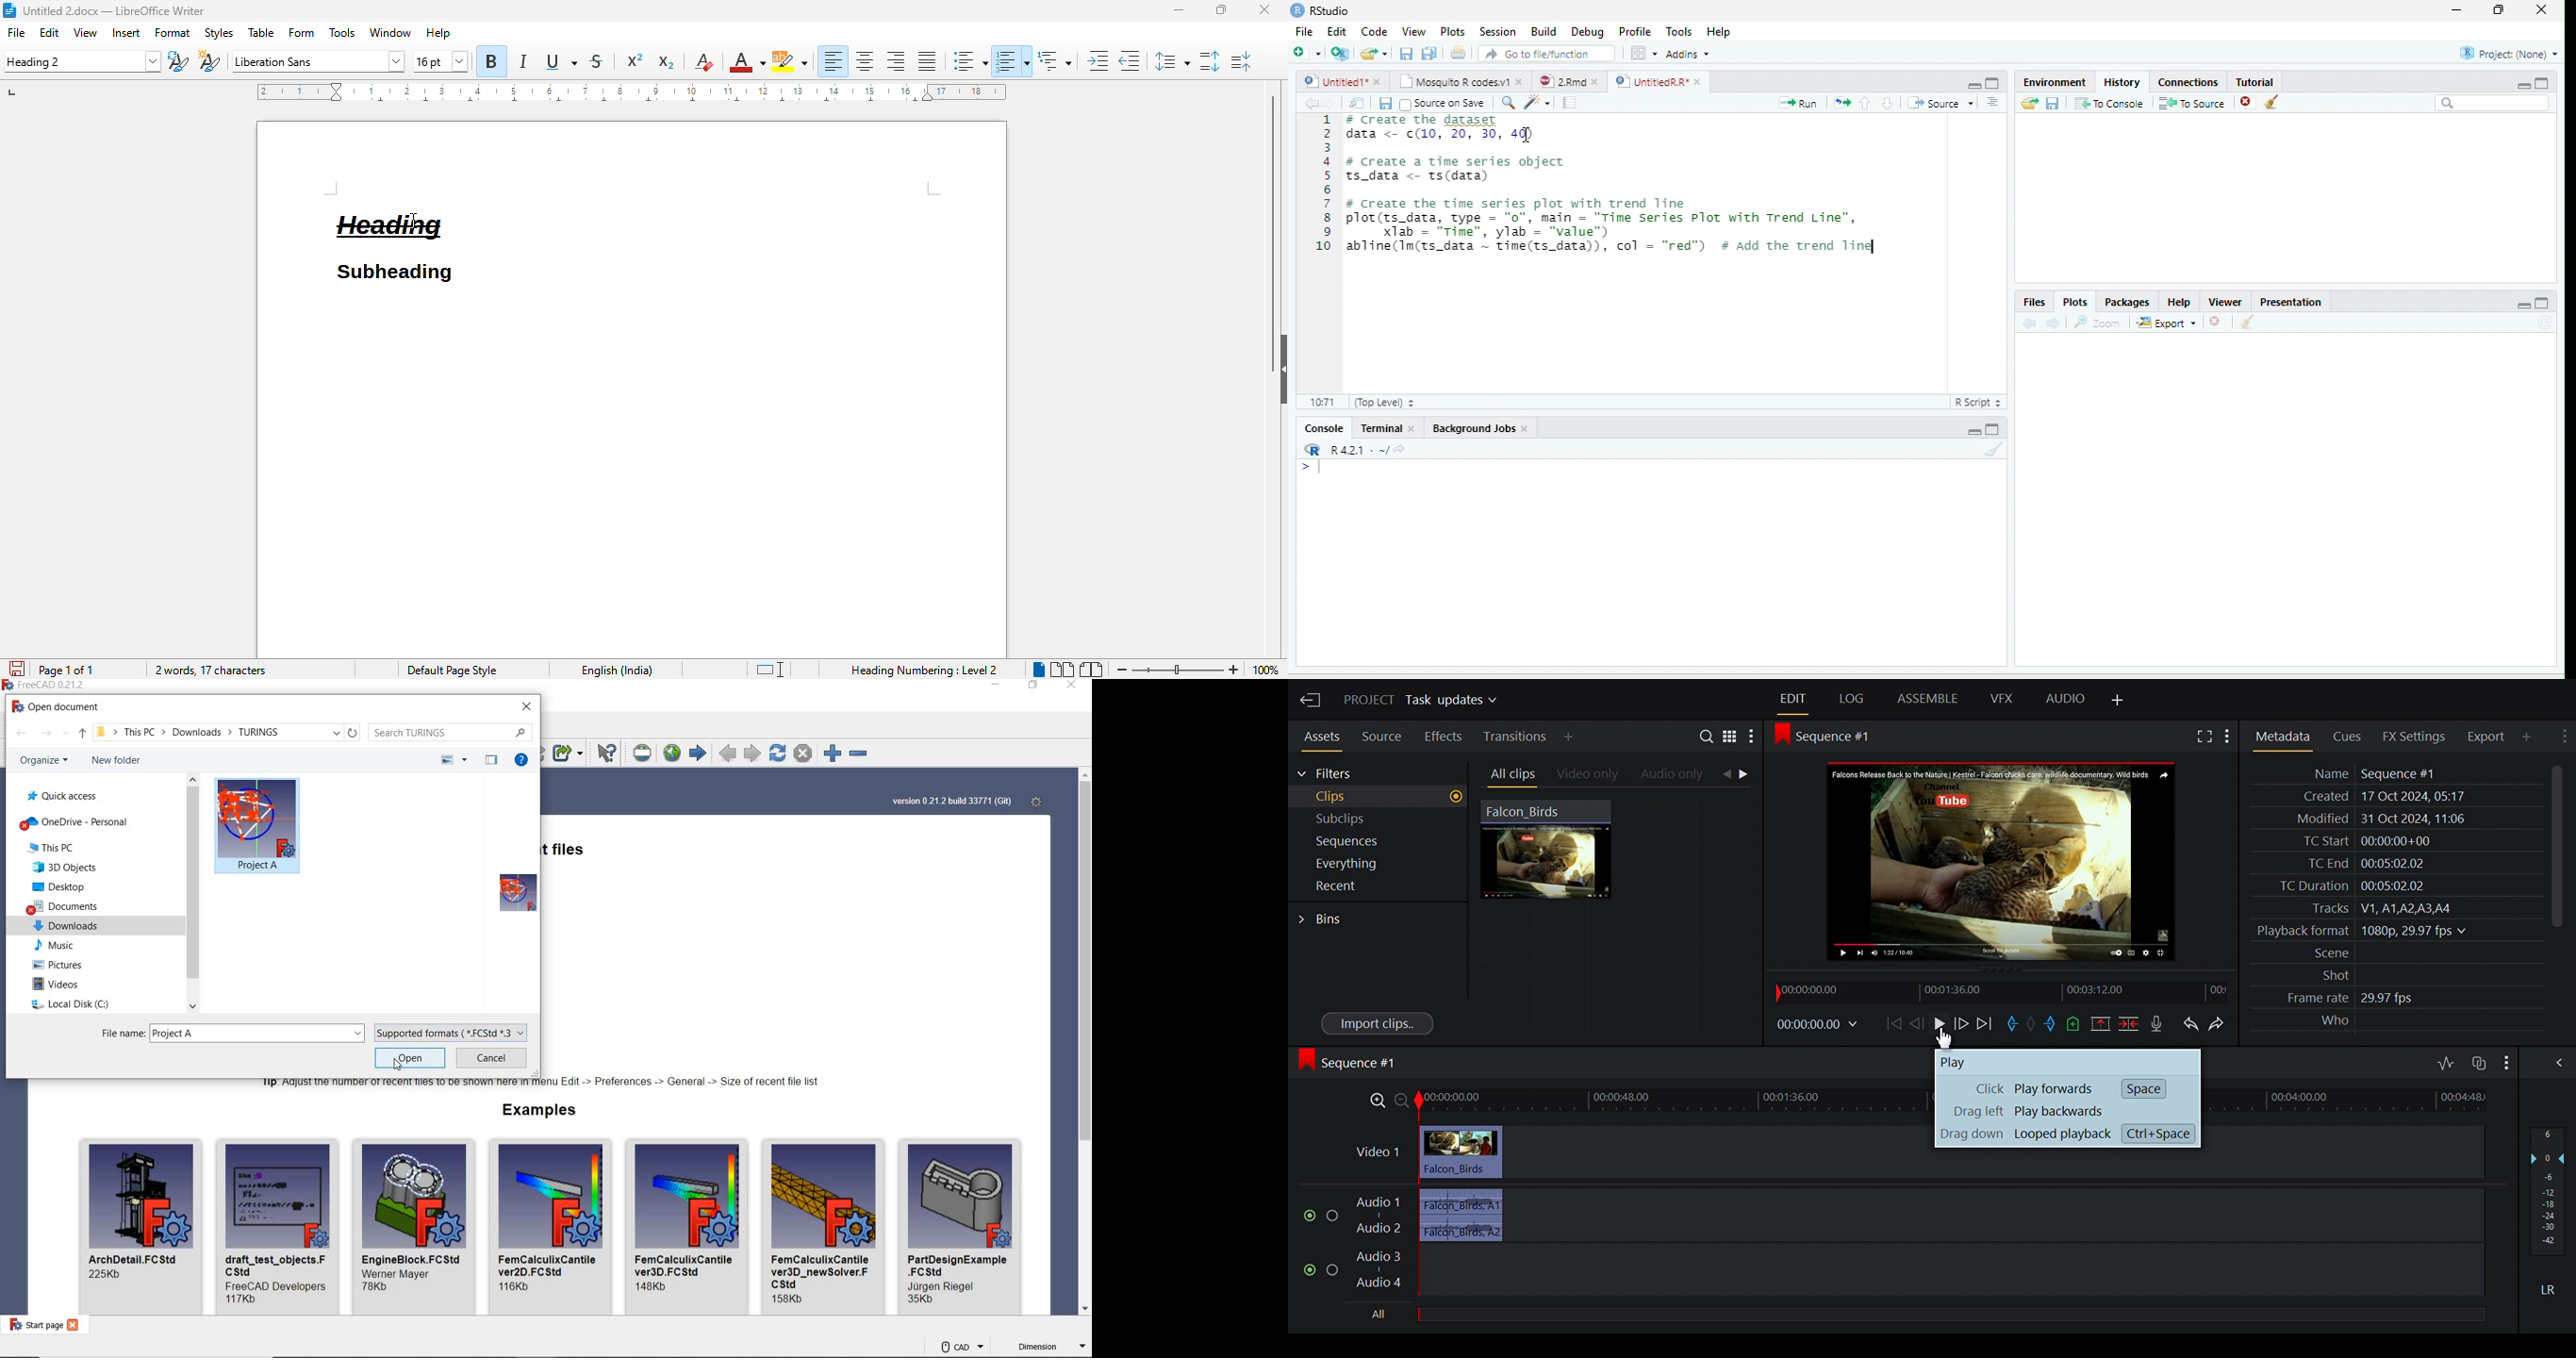 This screenshot has width=2576, height=1372. Describe the element at coordinates (1329, 103) in the screenshot. I see `Go forward to next source location` at that location.